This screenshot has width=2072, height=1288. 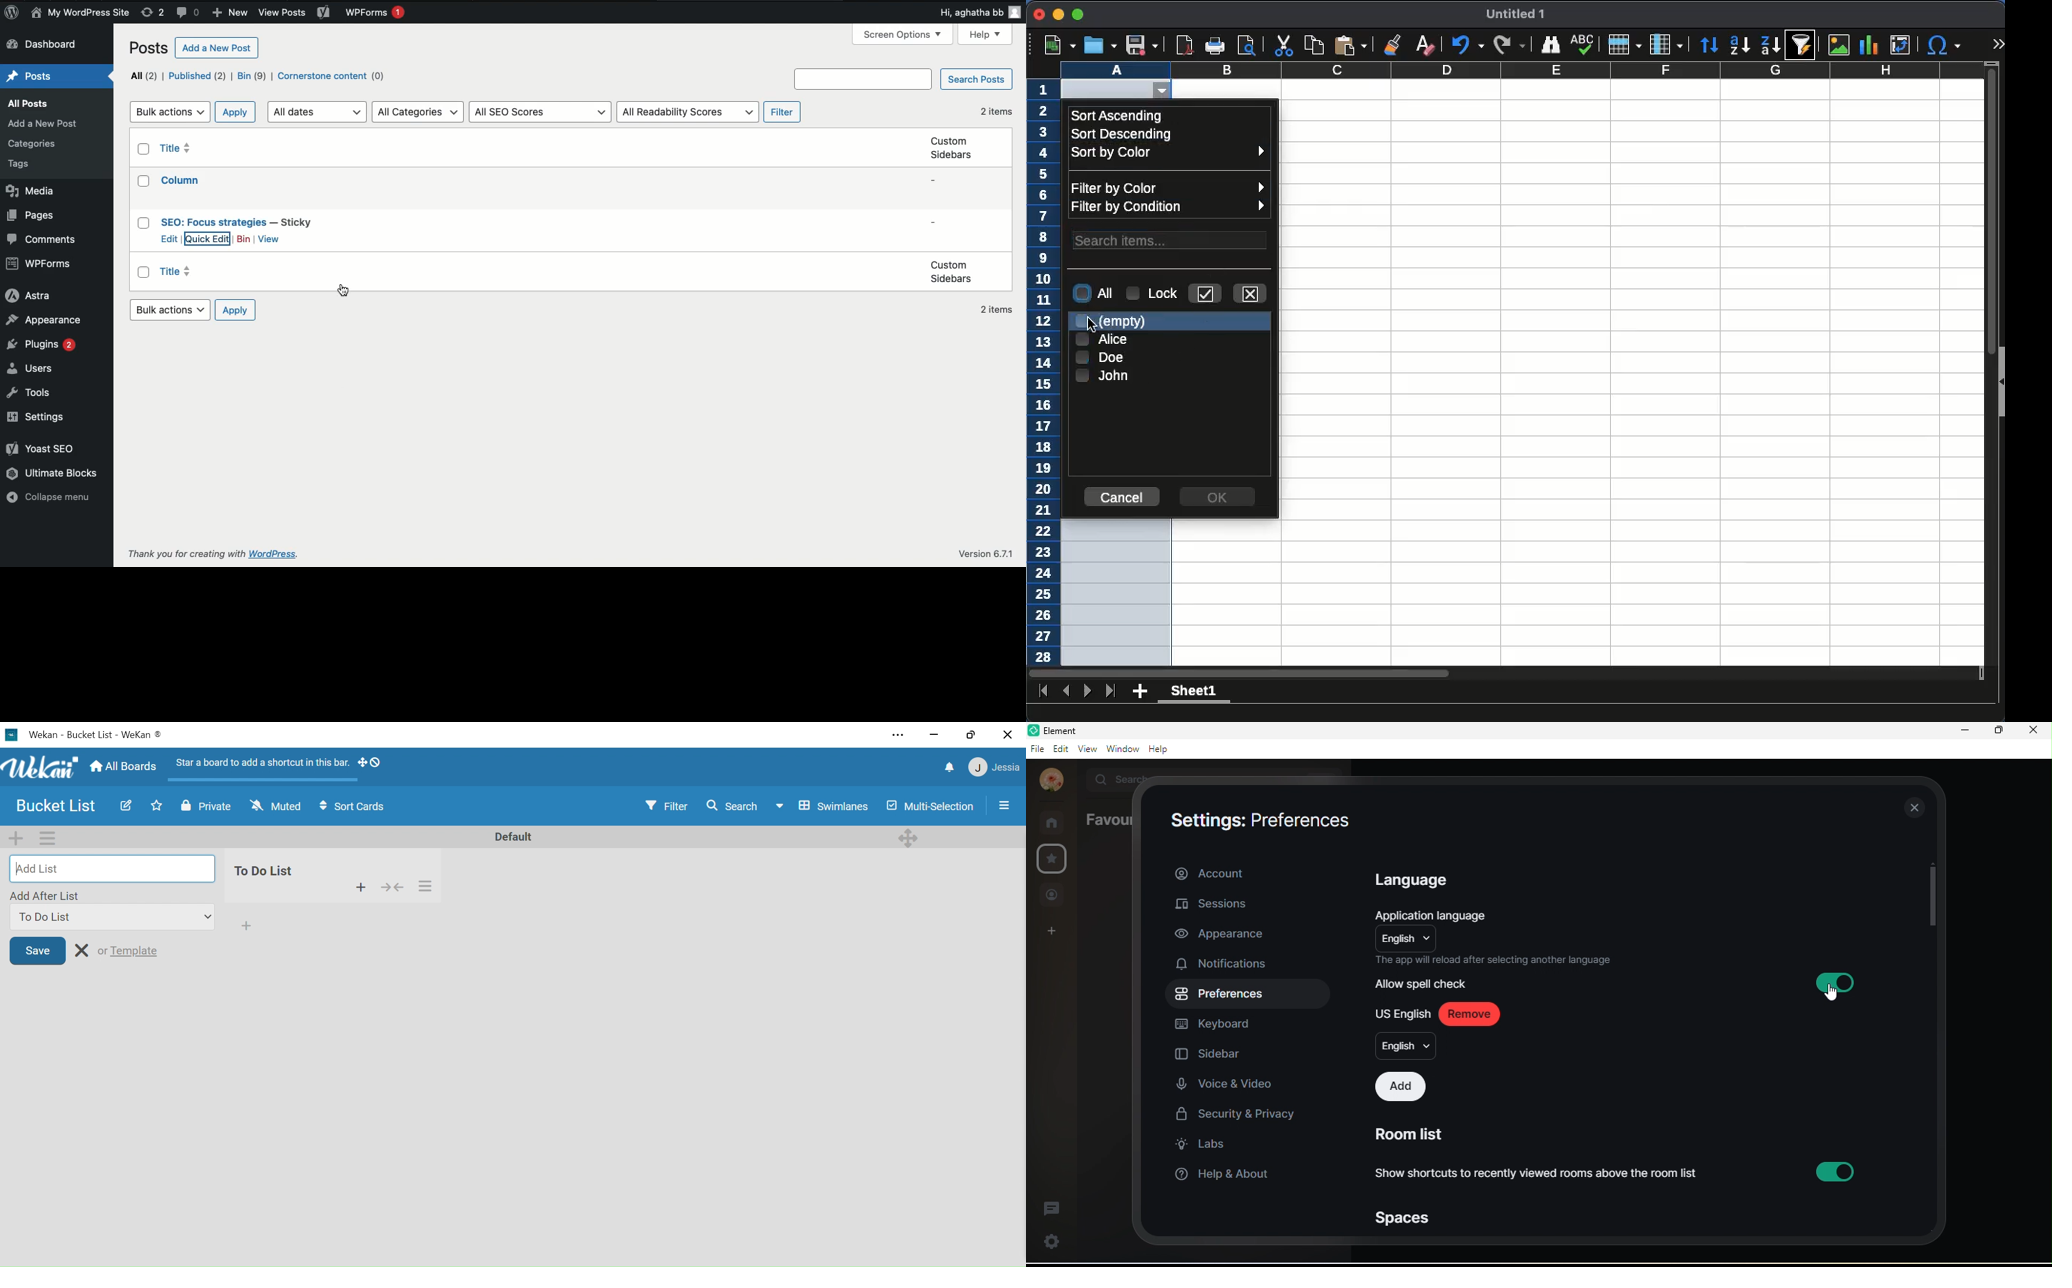 I want to click on room list, so click(x=1418, y=1135).